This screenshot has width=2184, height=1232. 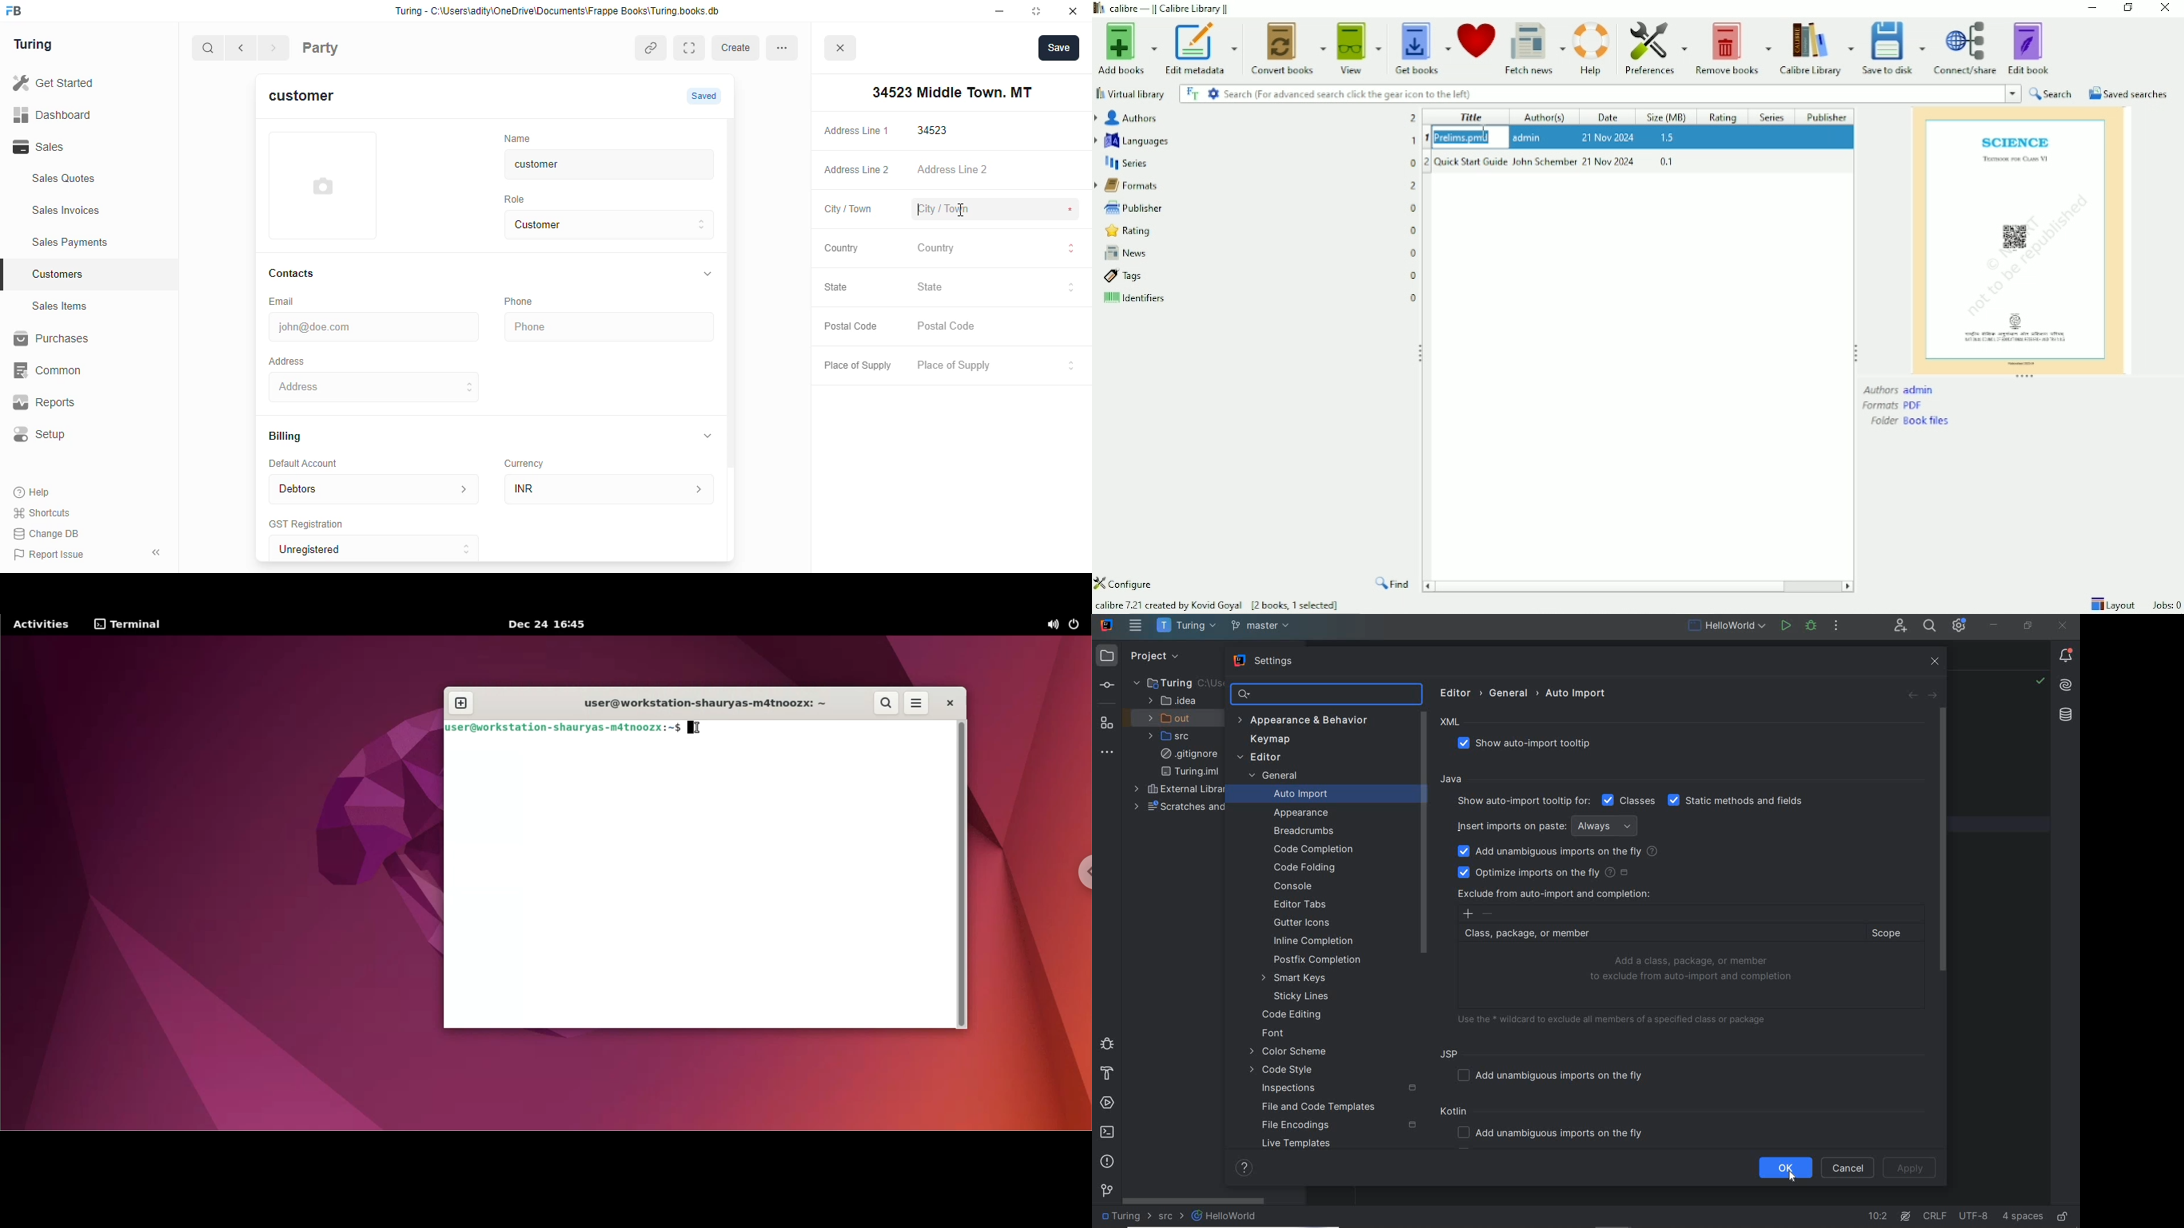 What do you see at coordinates (94, 243) in the screenshot?
I see `Sales Payments` at bounding box center [94, 243].